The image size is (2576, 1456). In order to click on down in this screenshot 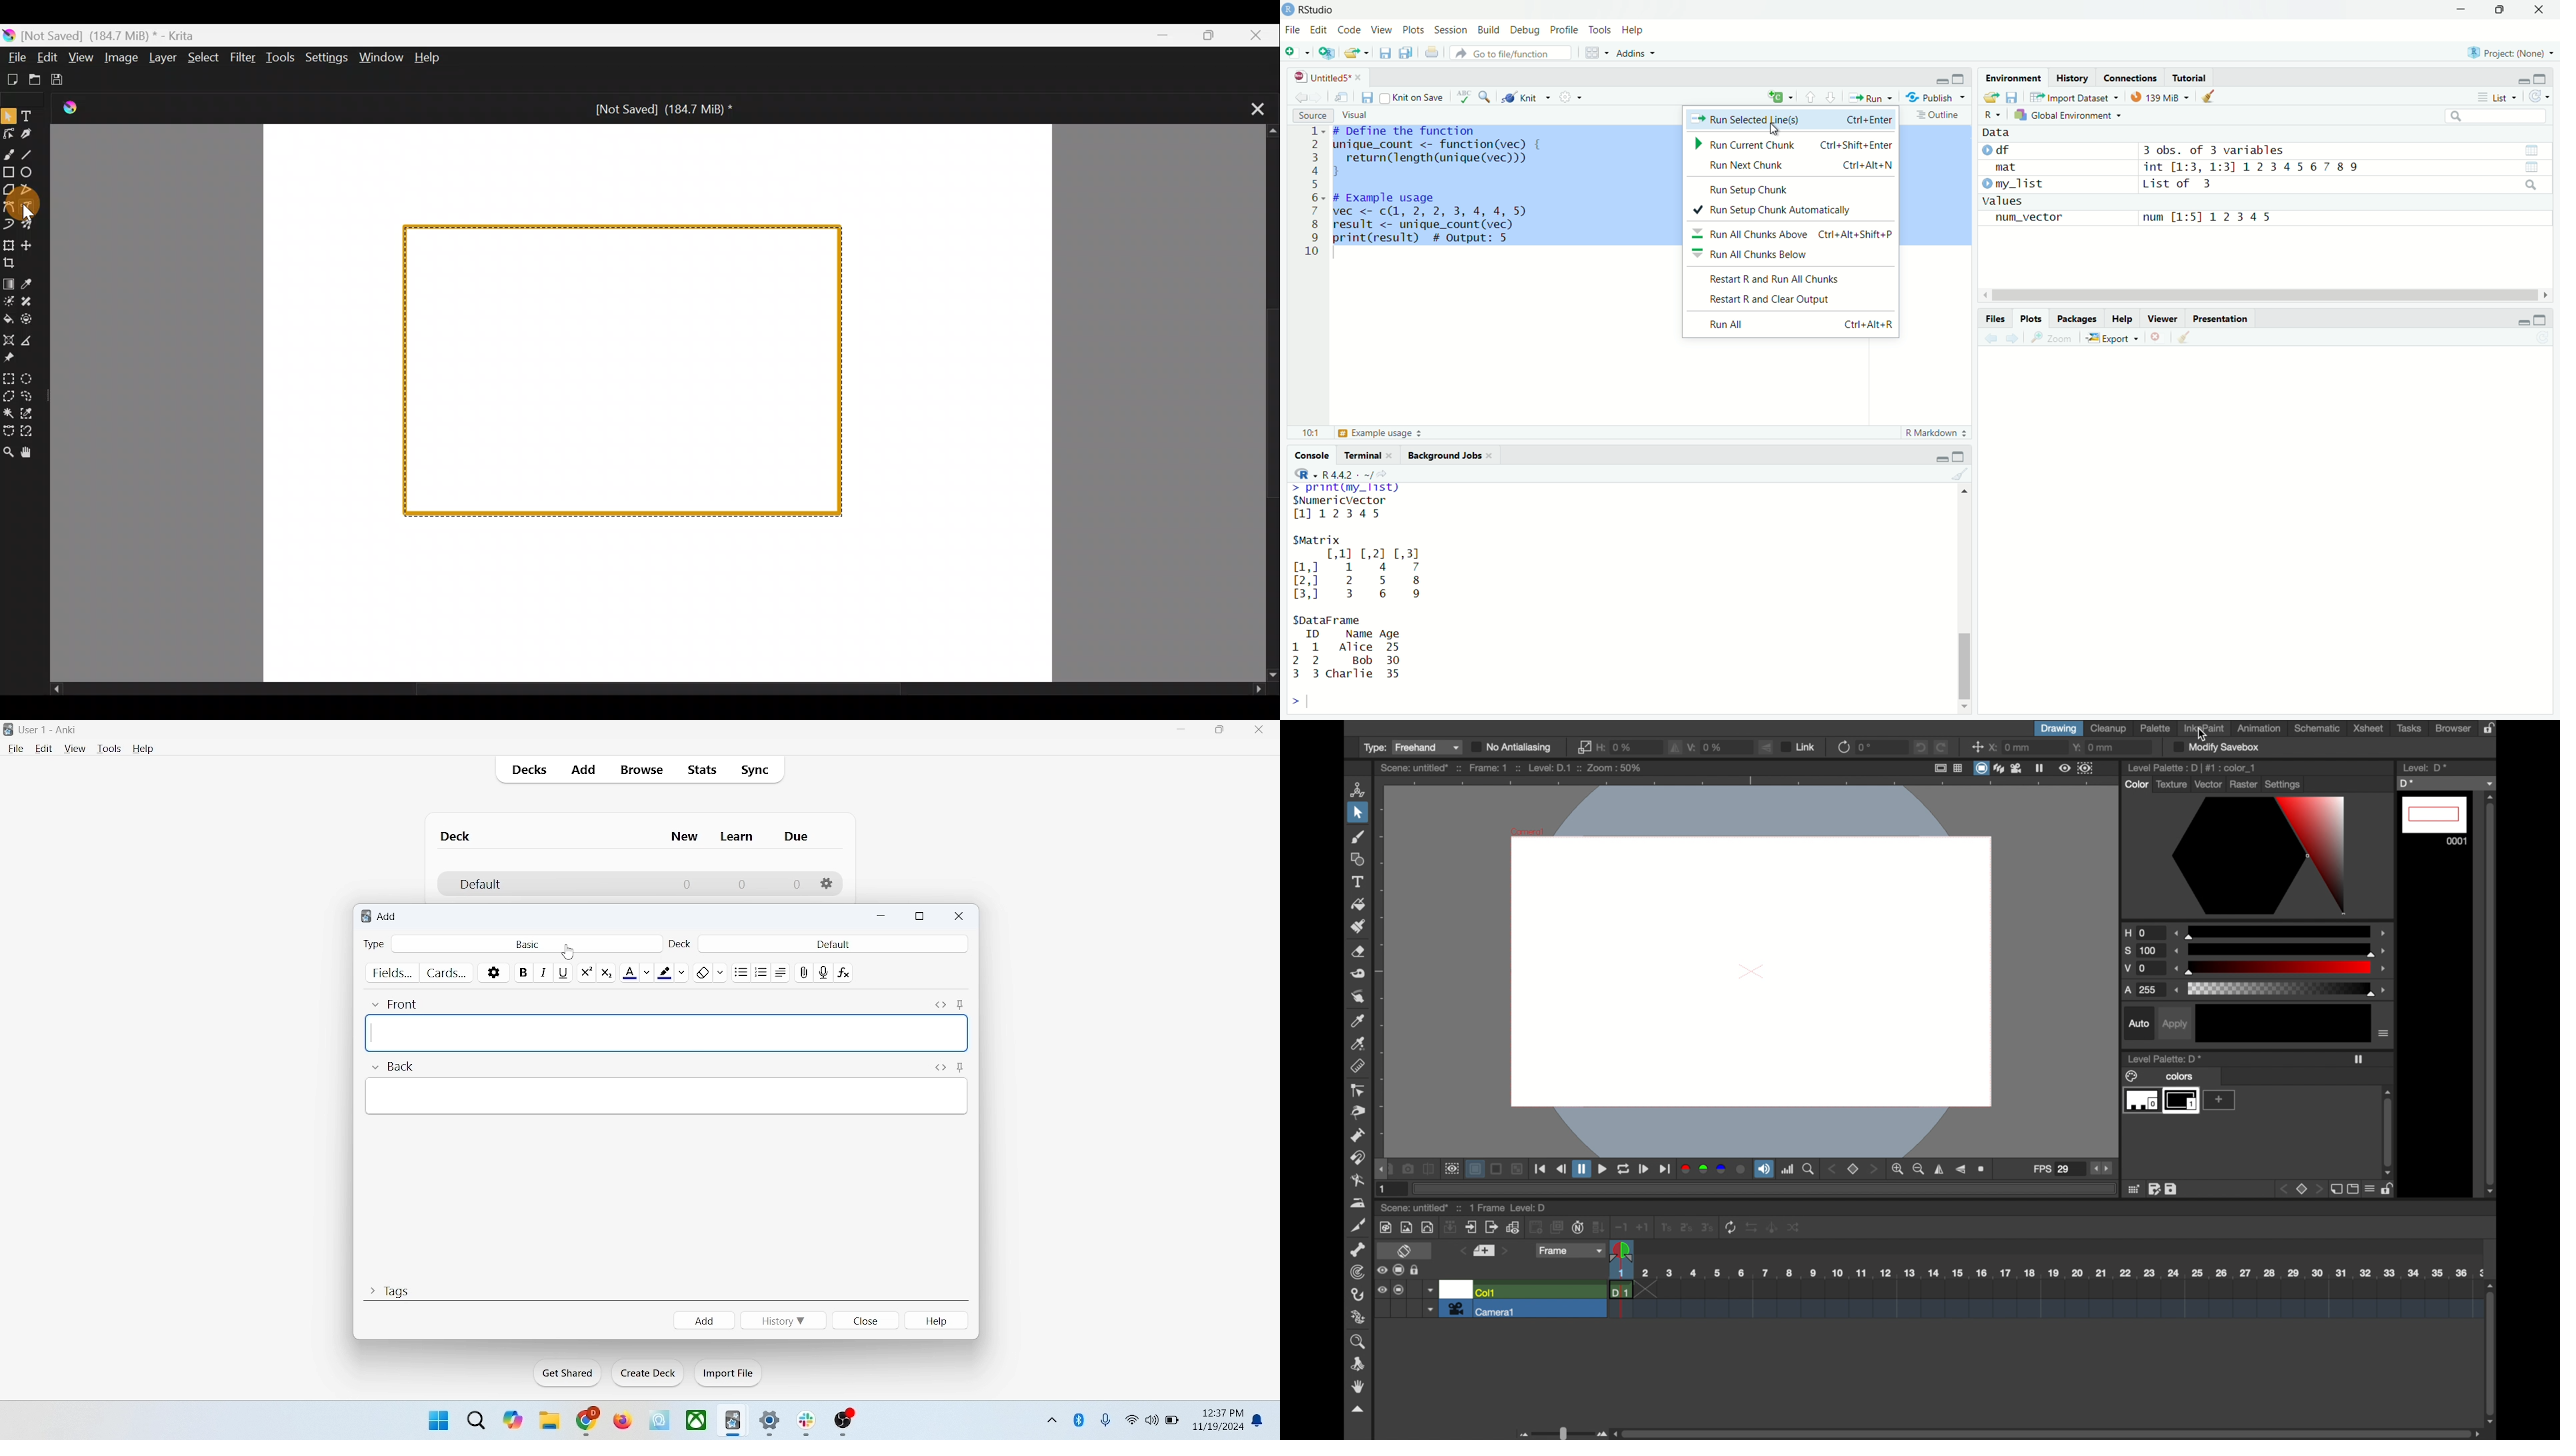, I will do `click(1599, 1227)`.